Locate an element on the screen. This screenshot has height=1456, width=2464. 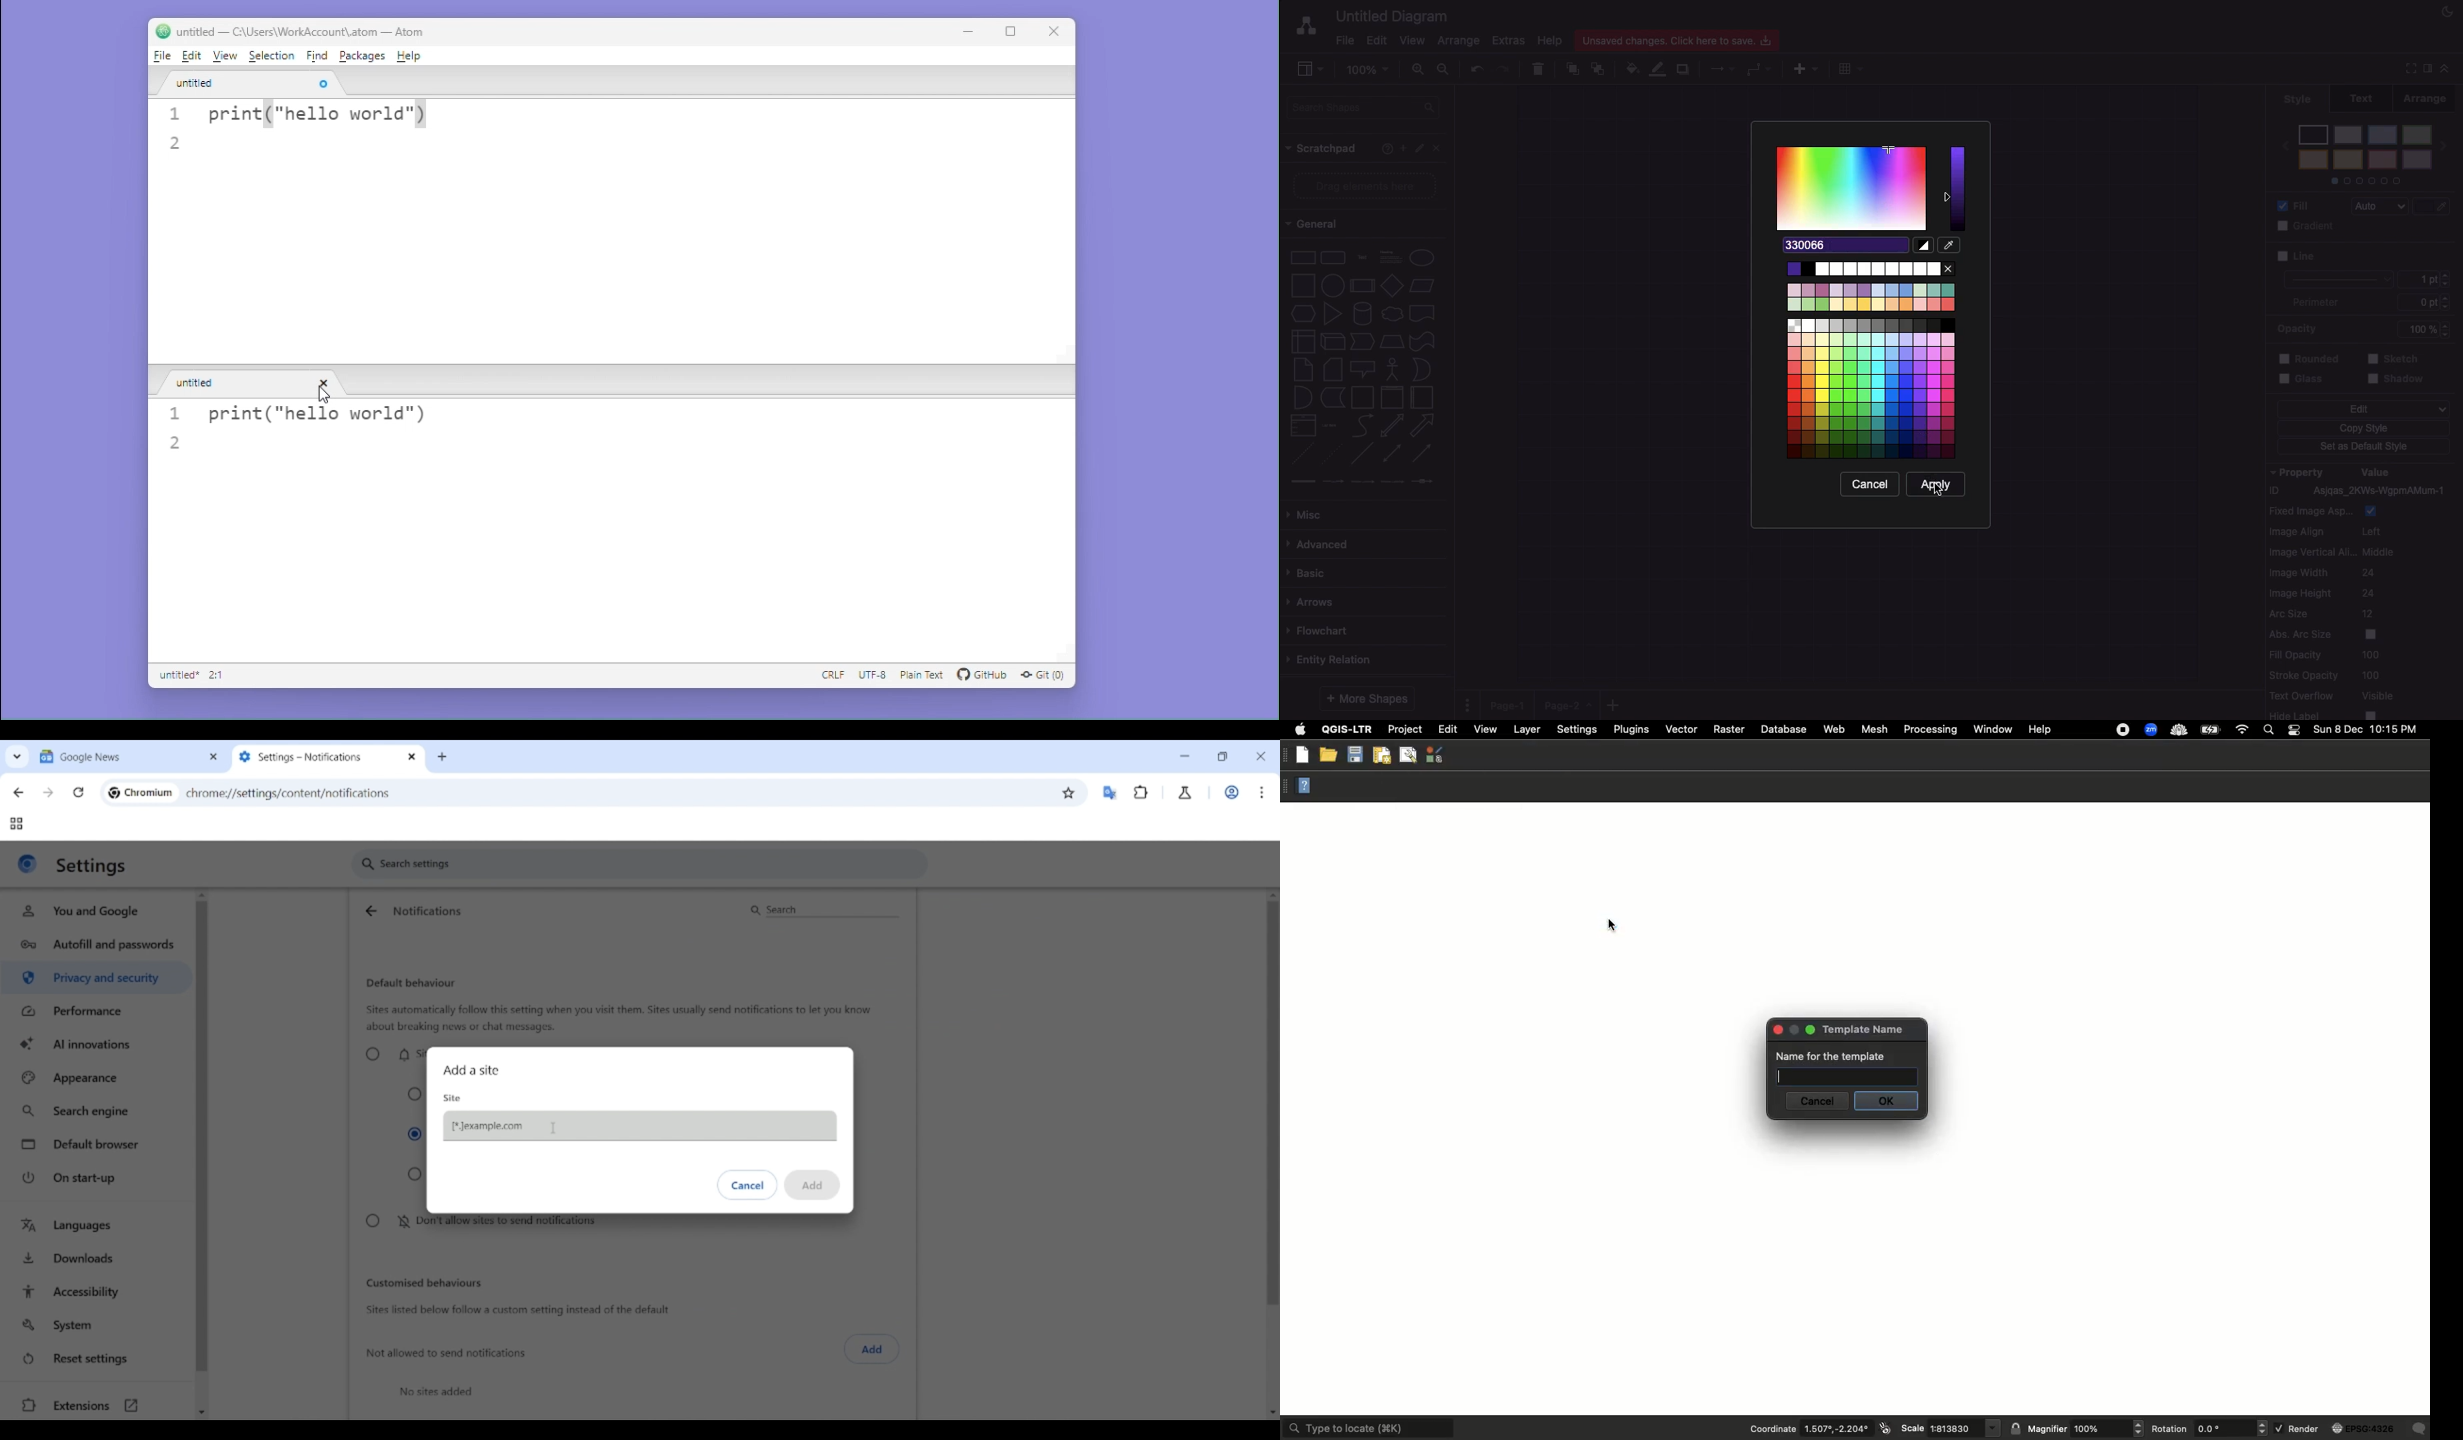
Night mode is located at coordinates (2448, 12).